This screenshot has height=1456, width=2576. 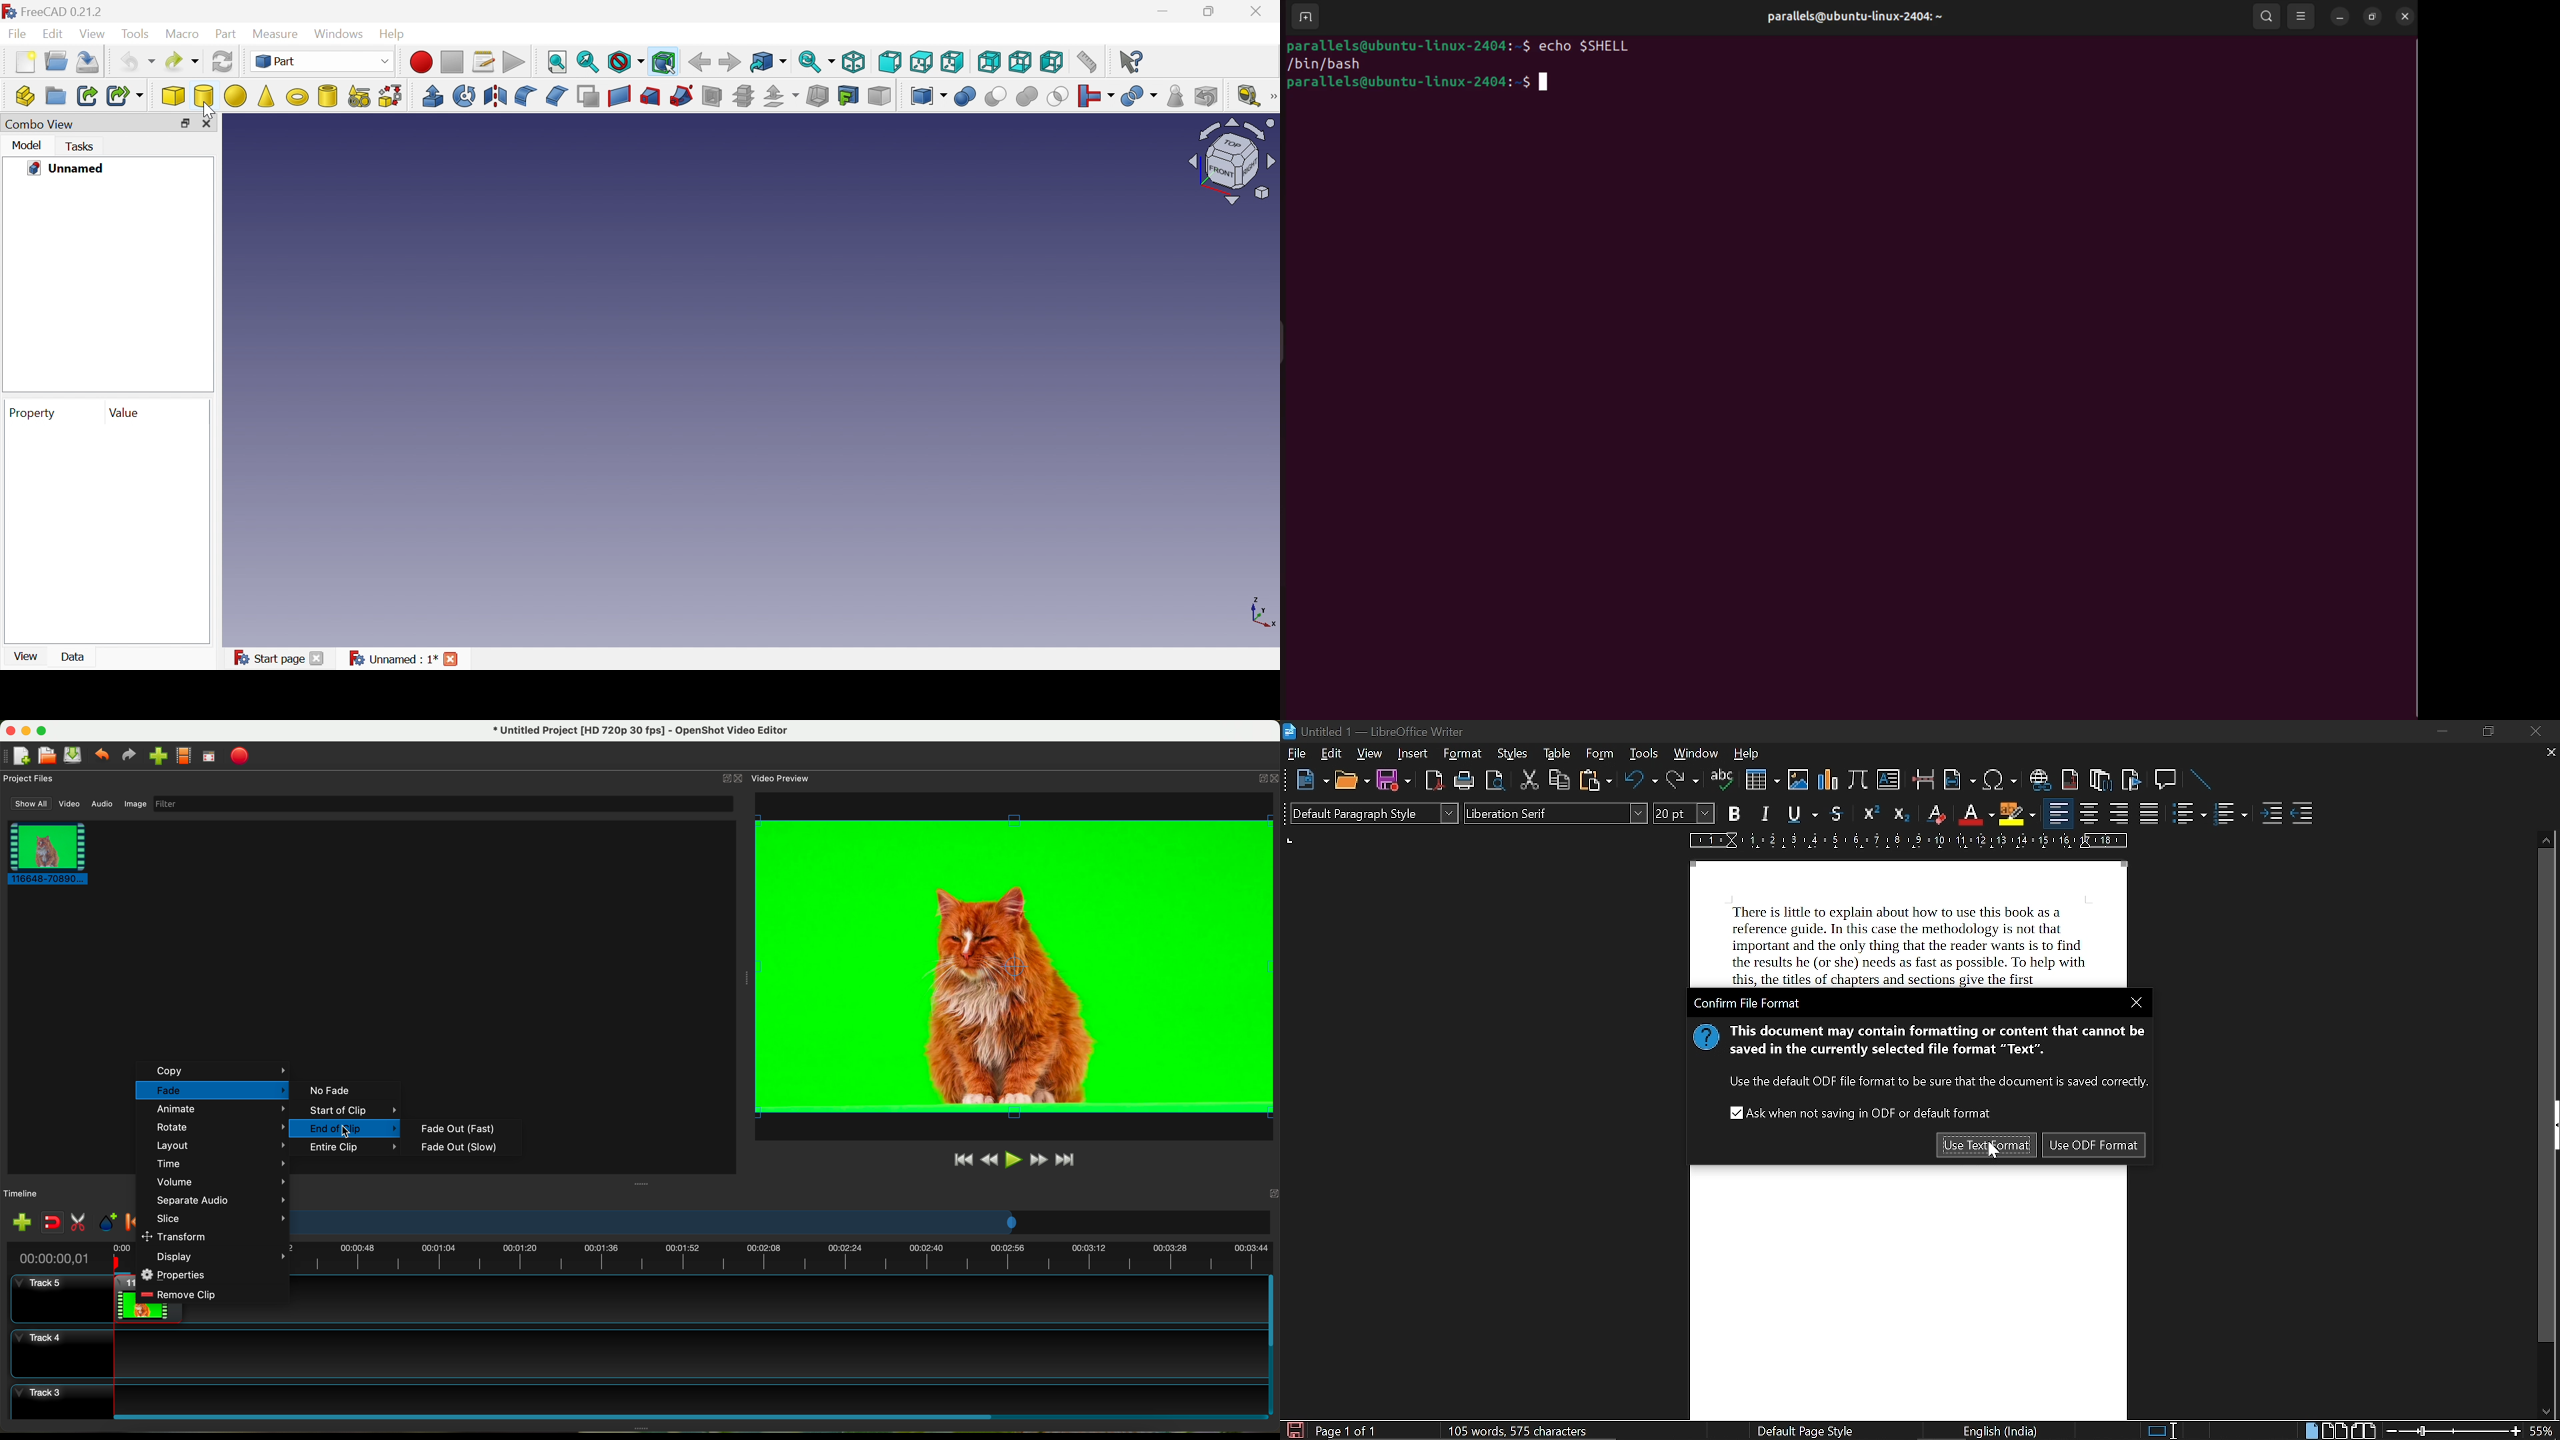 What do you see at coordinates (1231, 163) in the screenshot?
I see `Viewing angle` at bounding box center [1231, 163].